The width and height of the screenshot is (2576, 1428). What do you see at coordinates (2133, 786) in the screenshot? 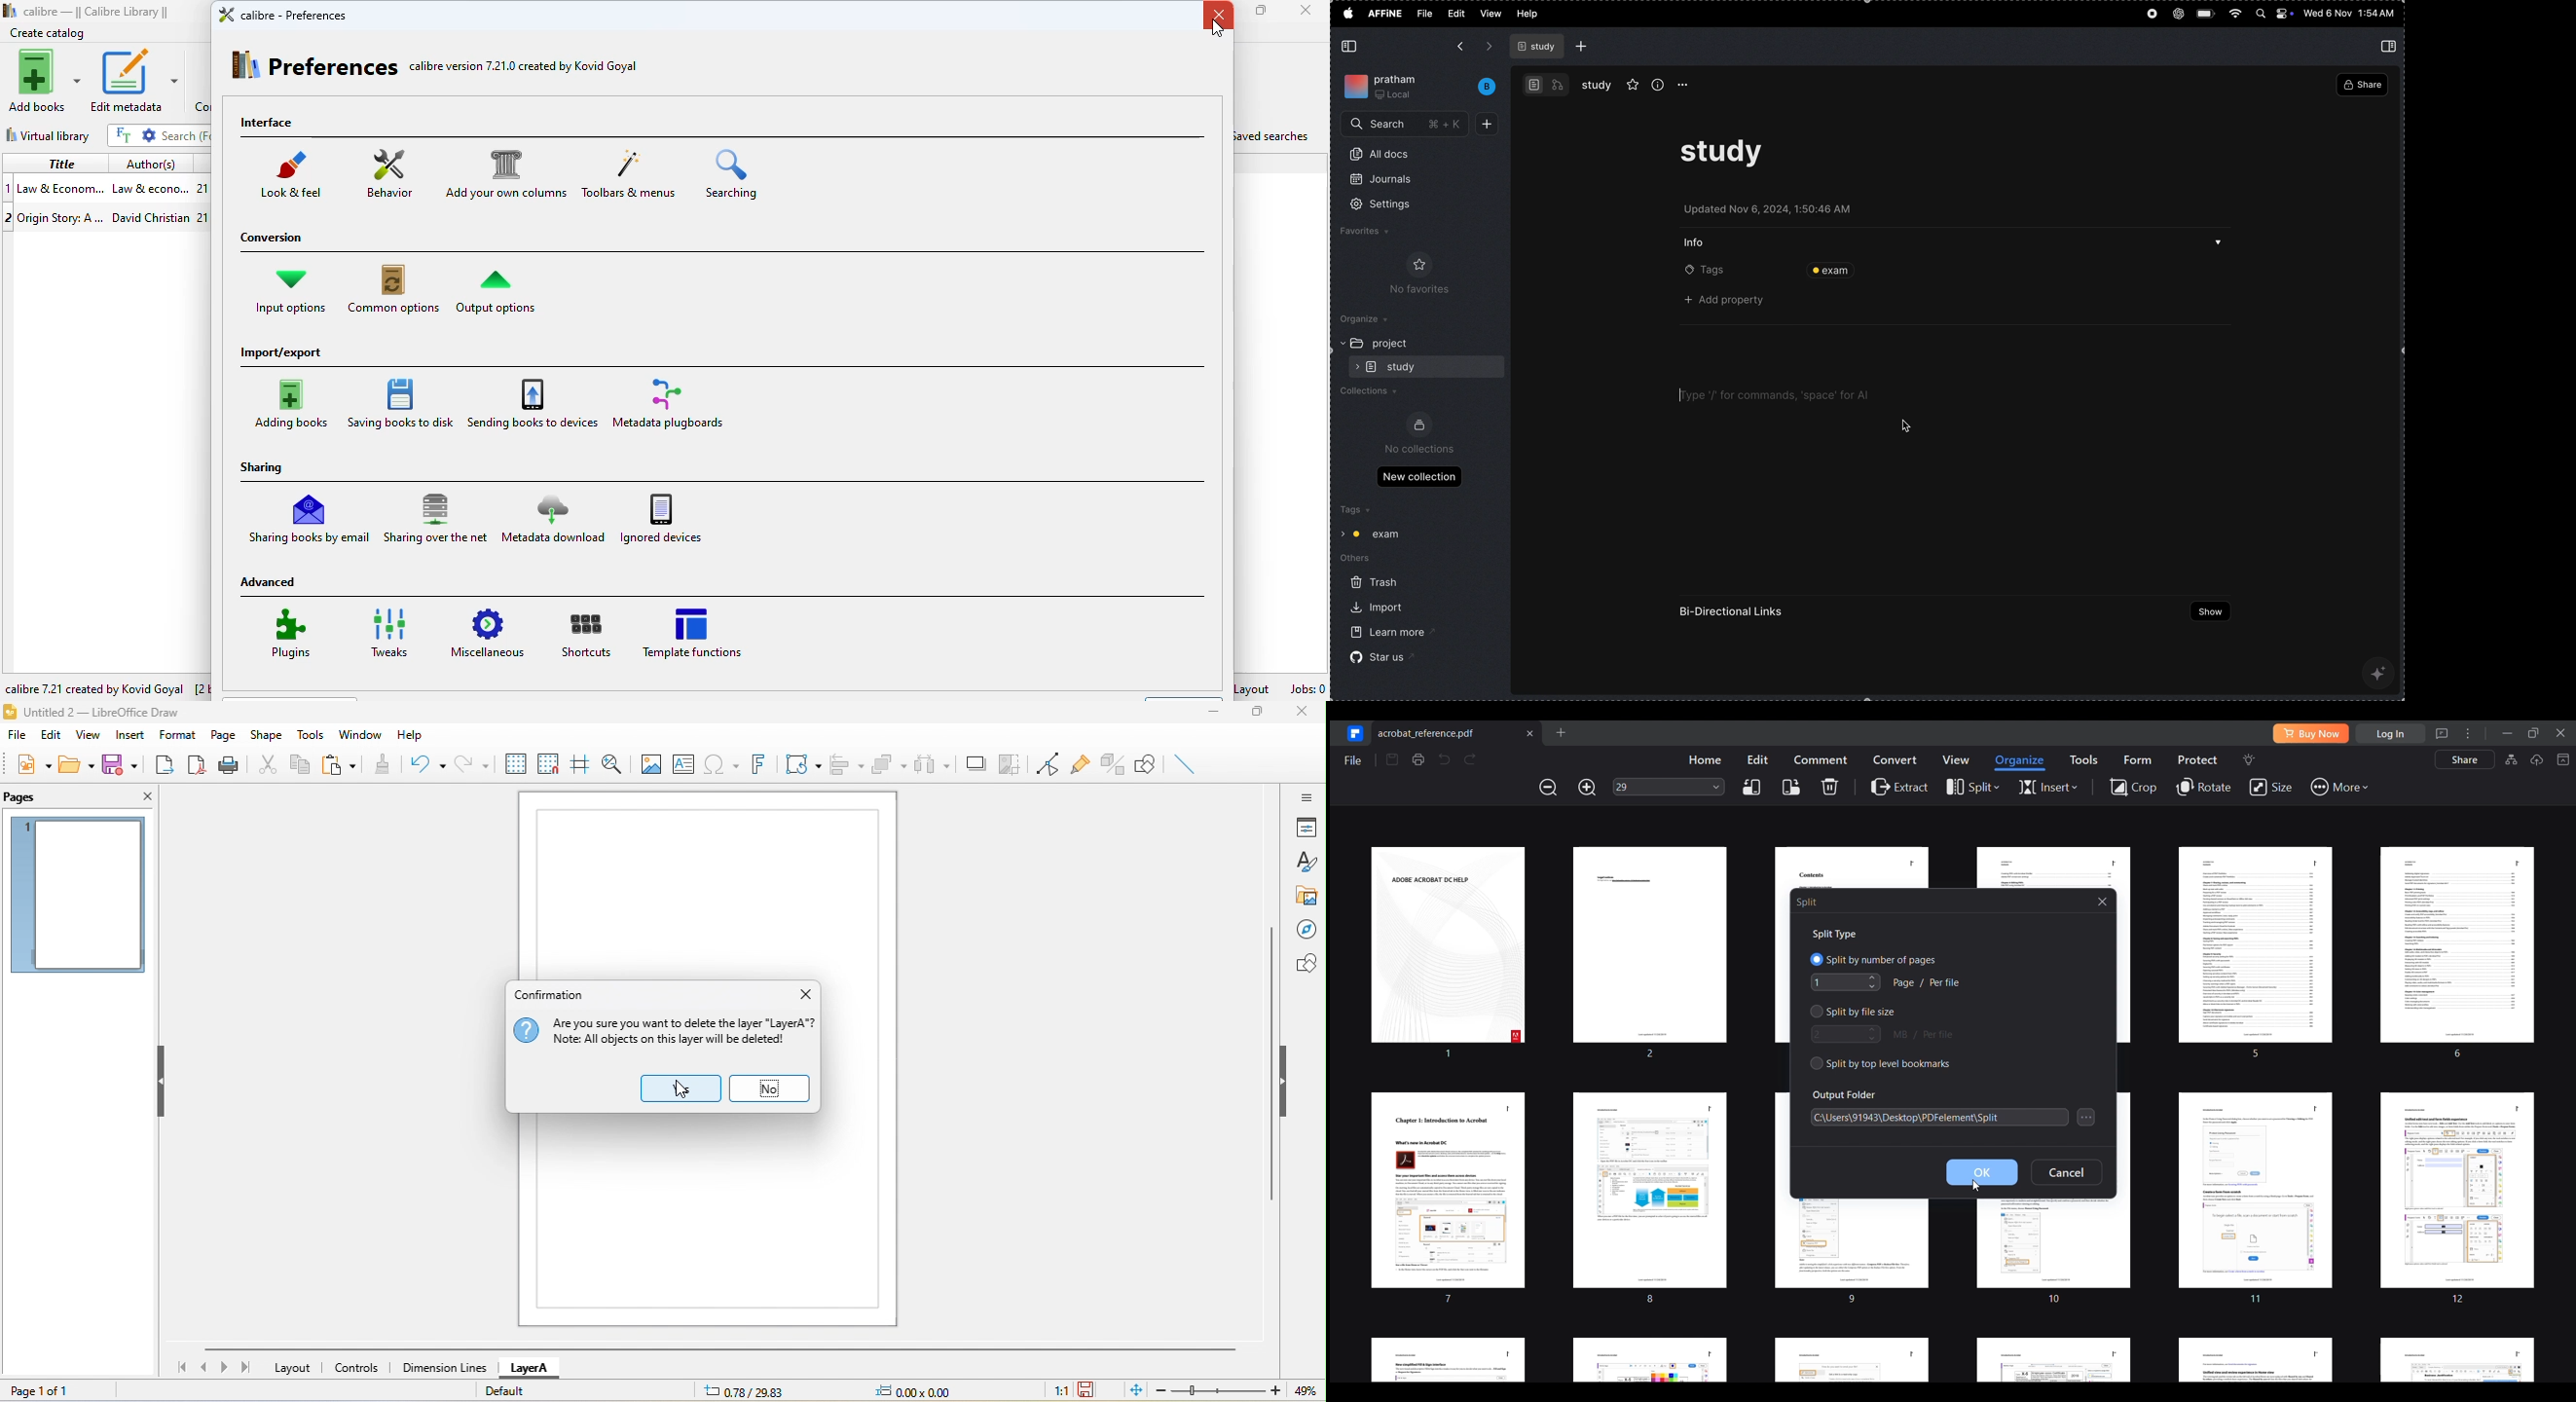
I see `Crop page` at bounding box center [2133, 786].